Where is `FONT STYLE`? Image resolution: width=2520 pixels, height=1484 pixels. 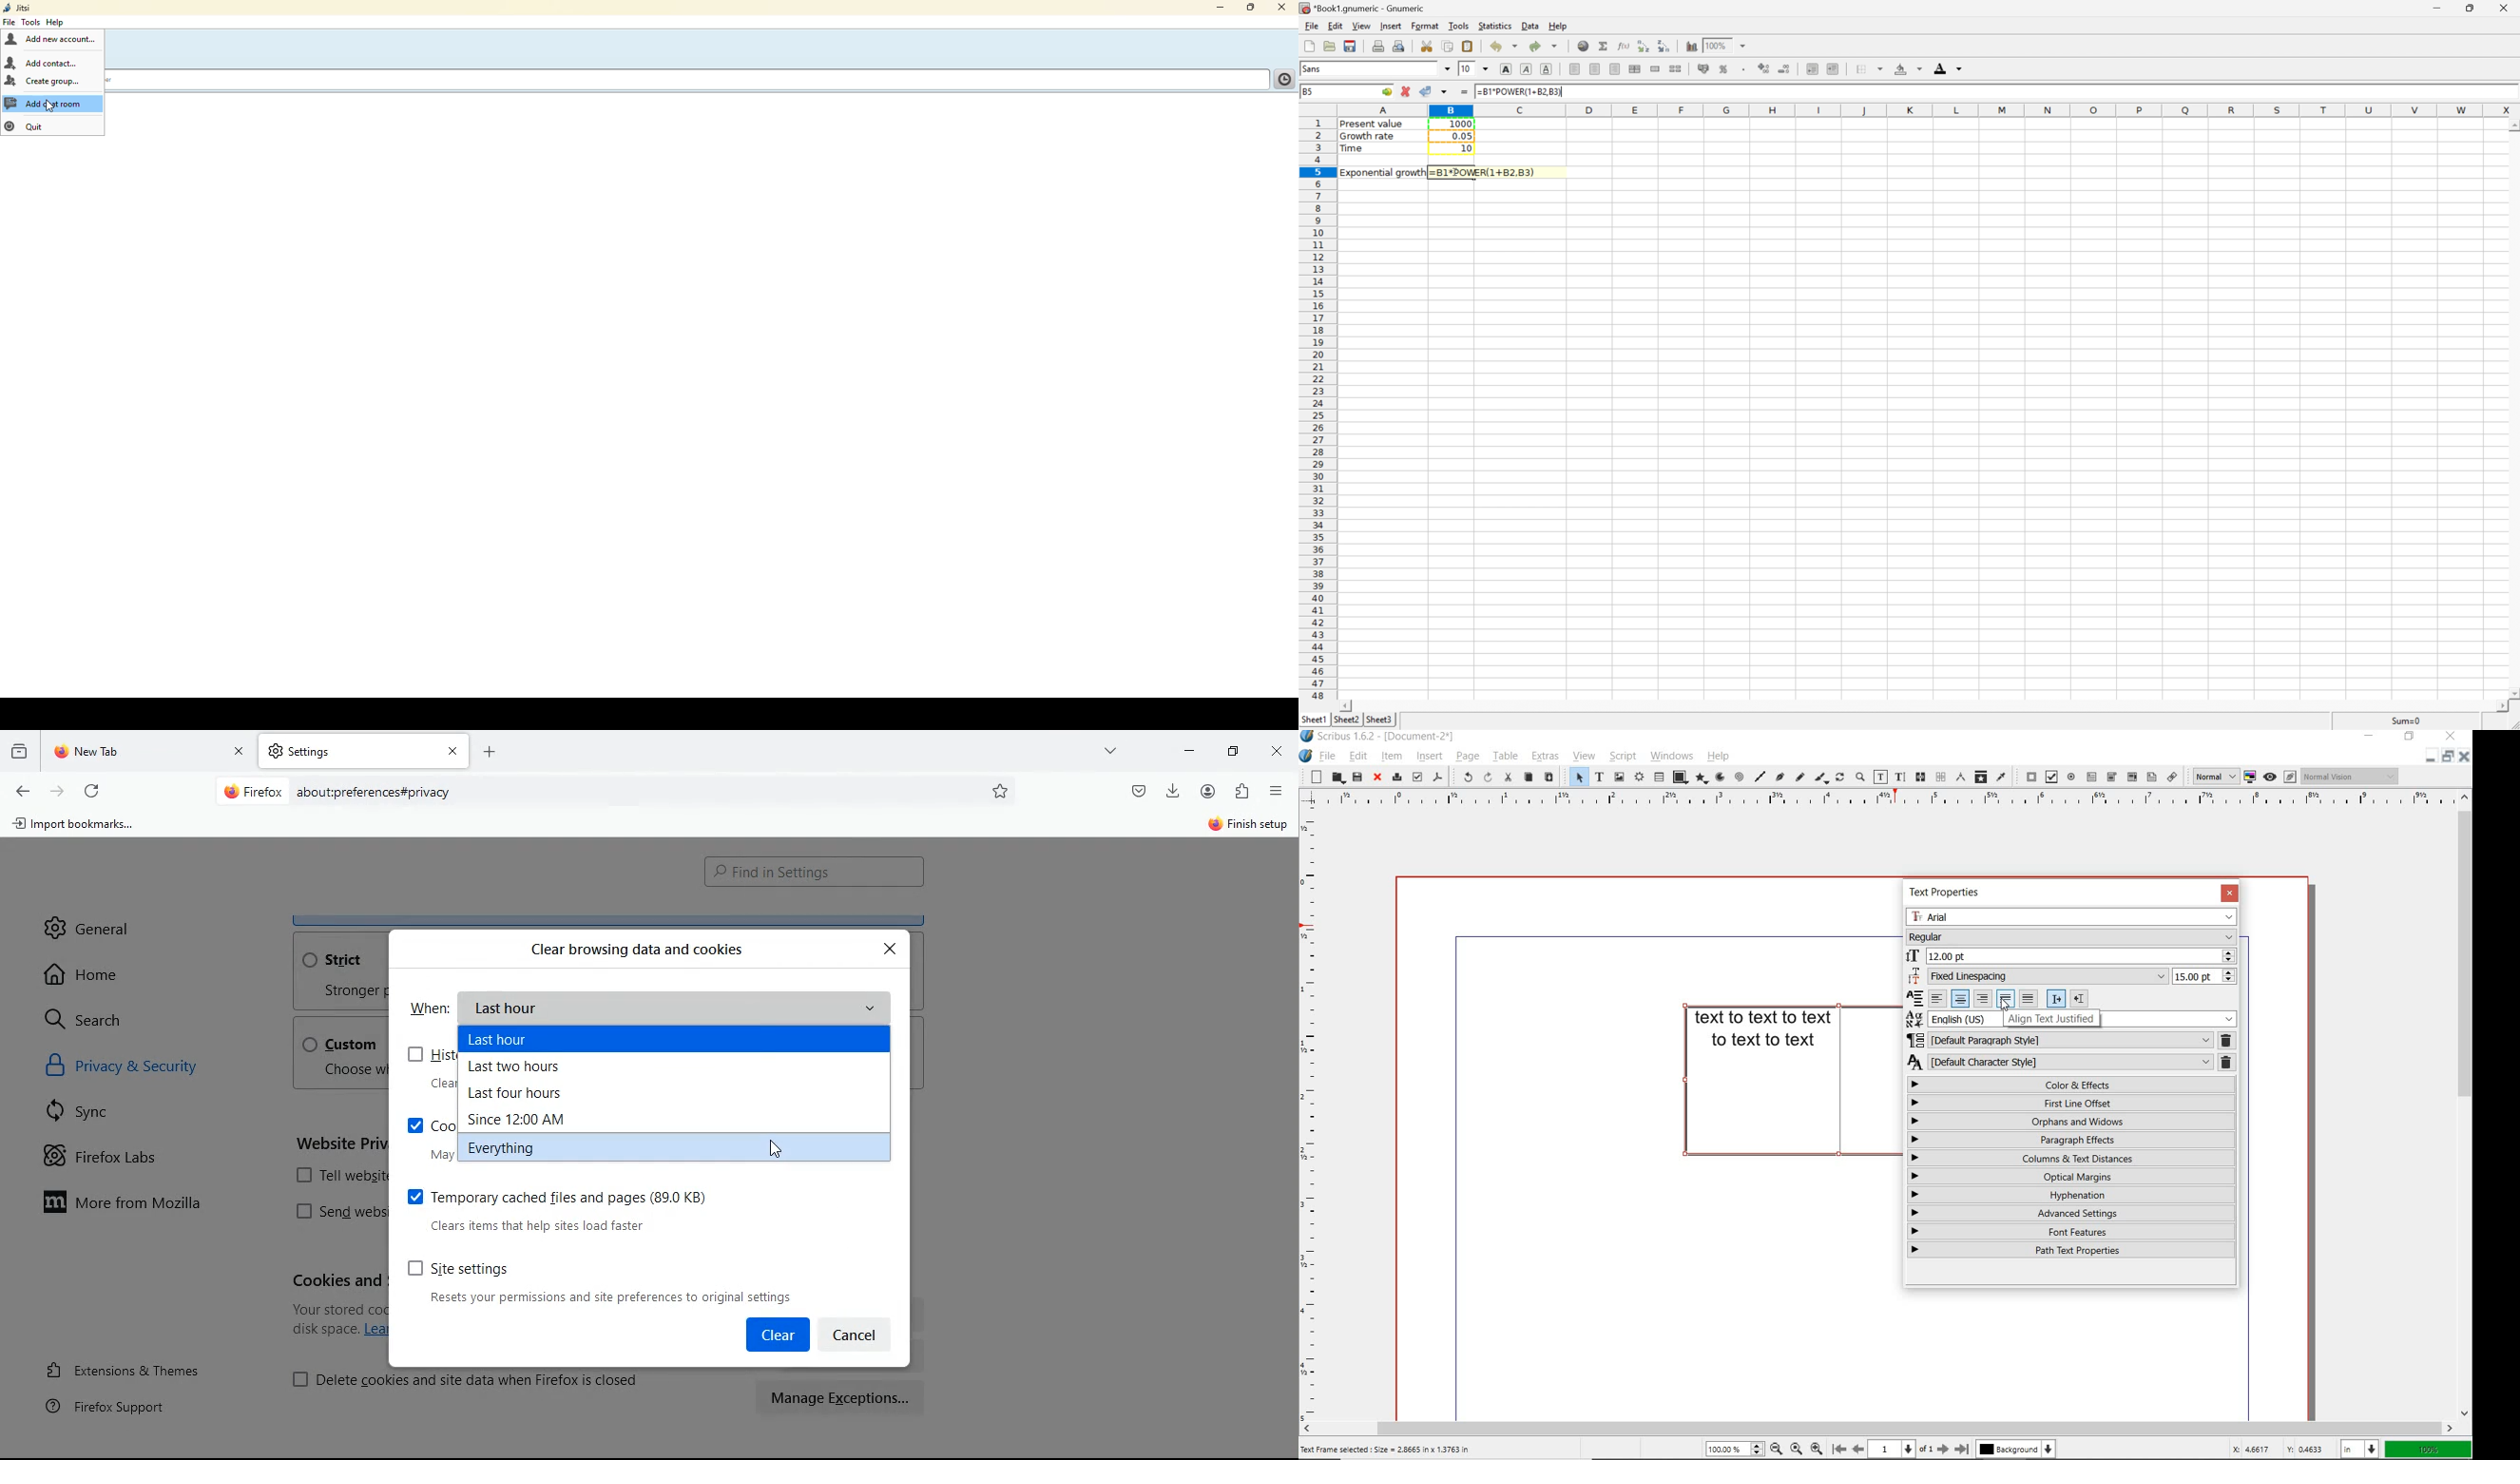
FONT STYLE is located at coordinates (2072, 936).